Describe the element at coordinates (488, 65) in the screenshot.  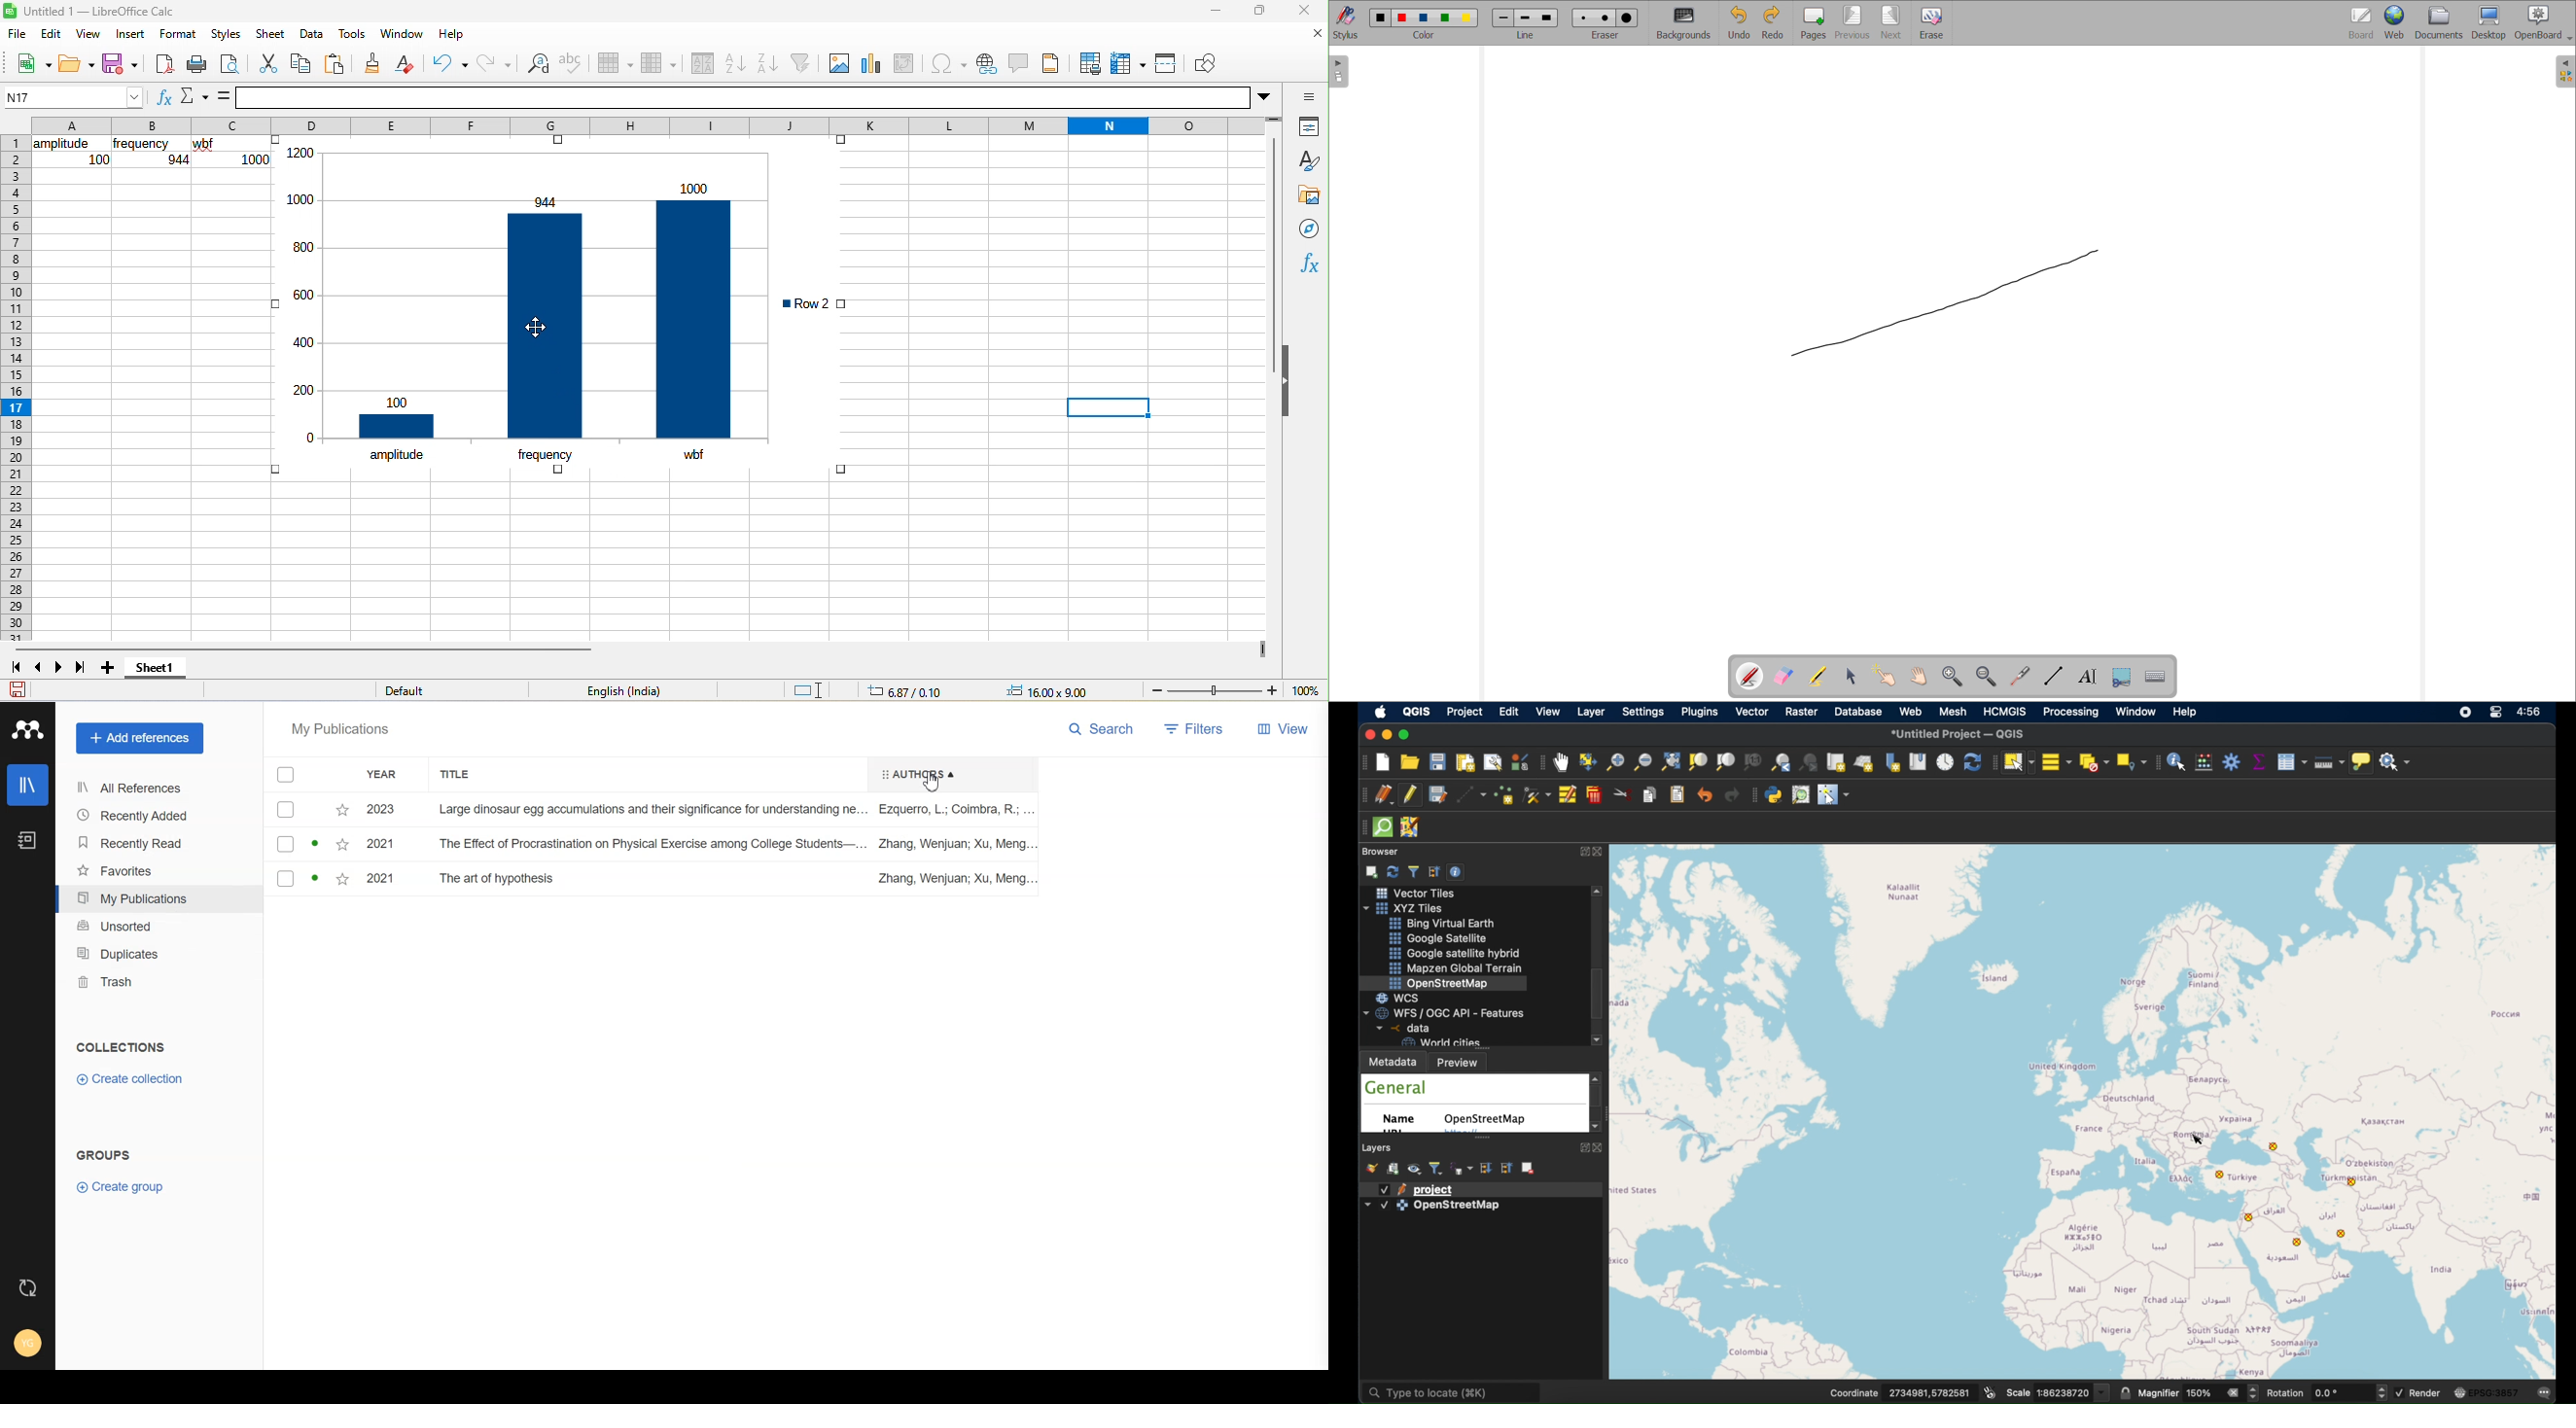
I see `redo` at that location.